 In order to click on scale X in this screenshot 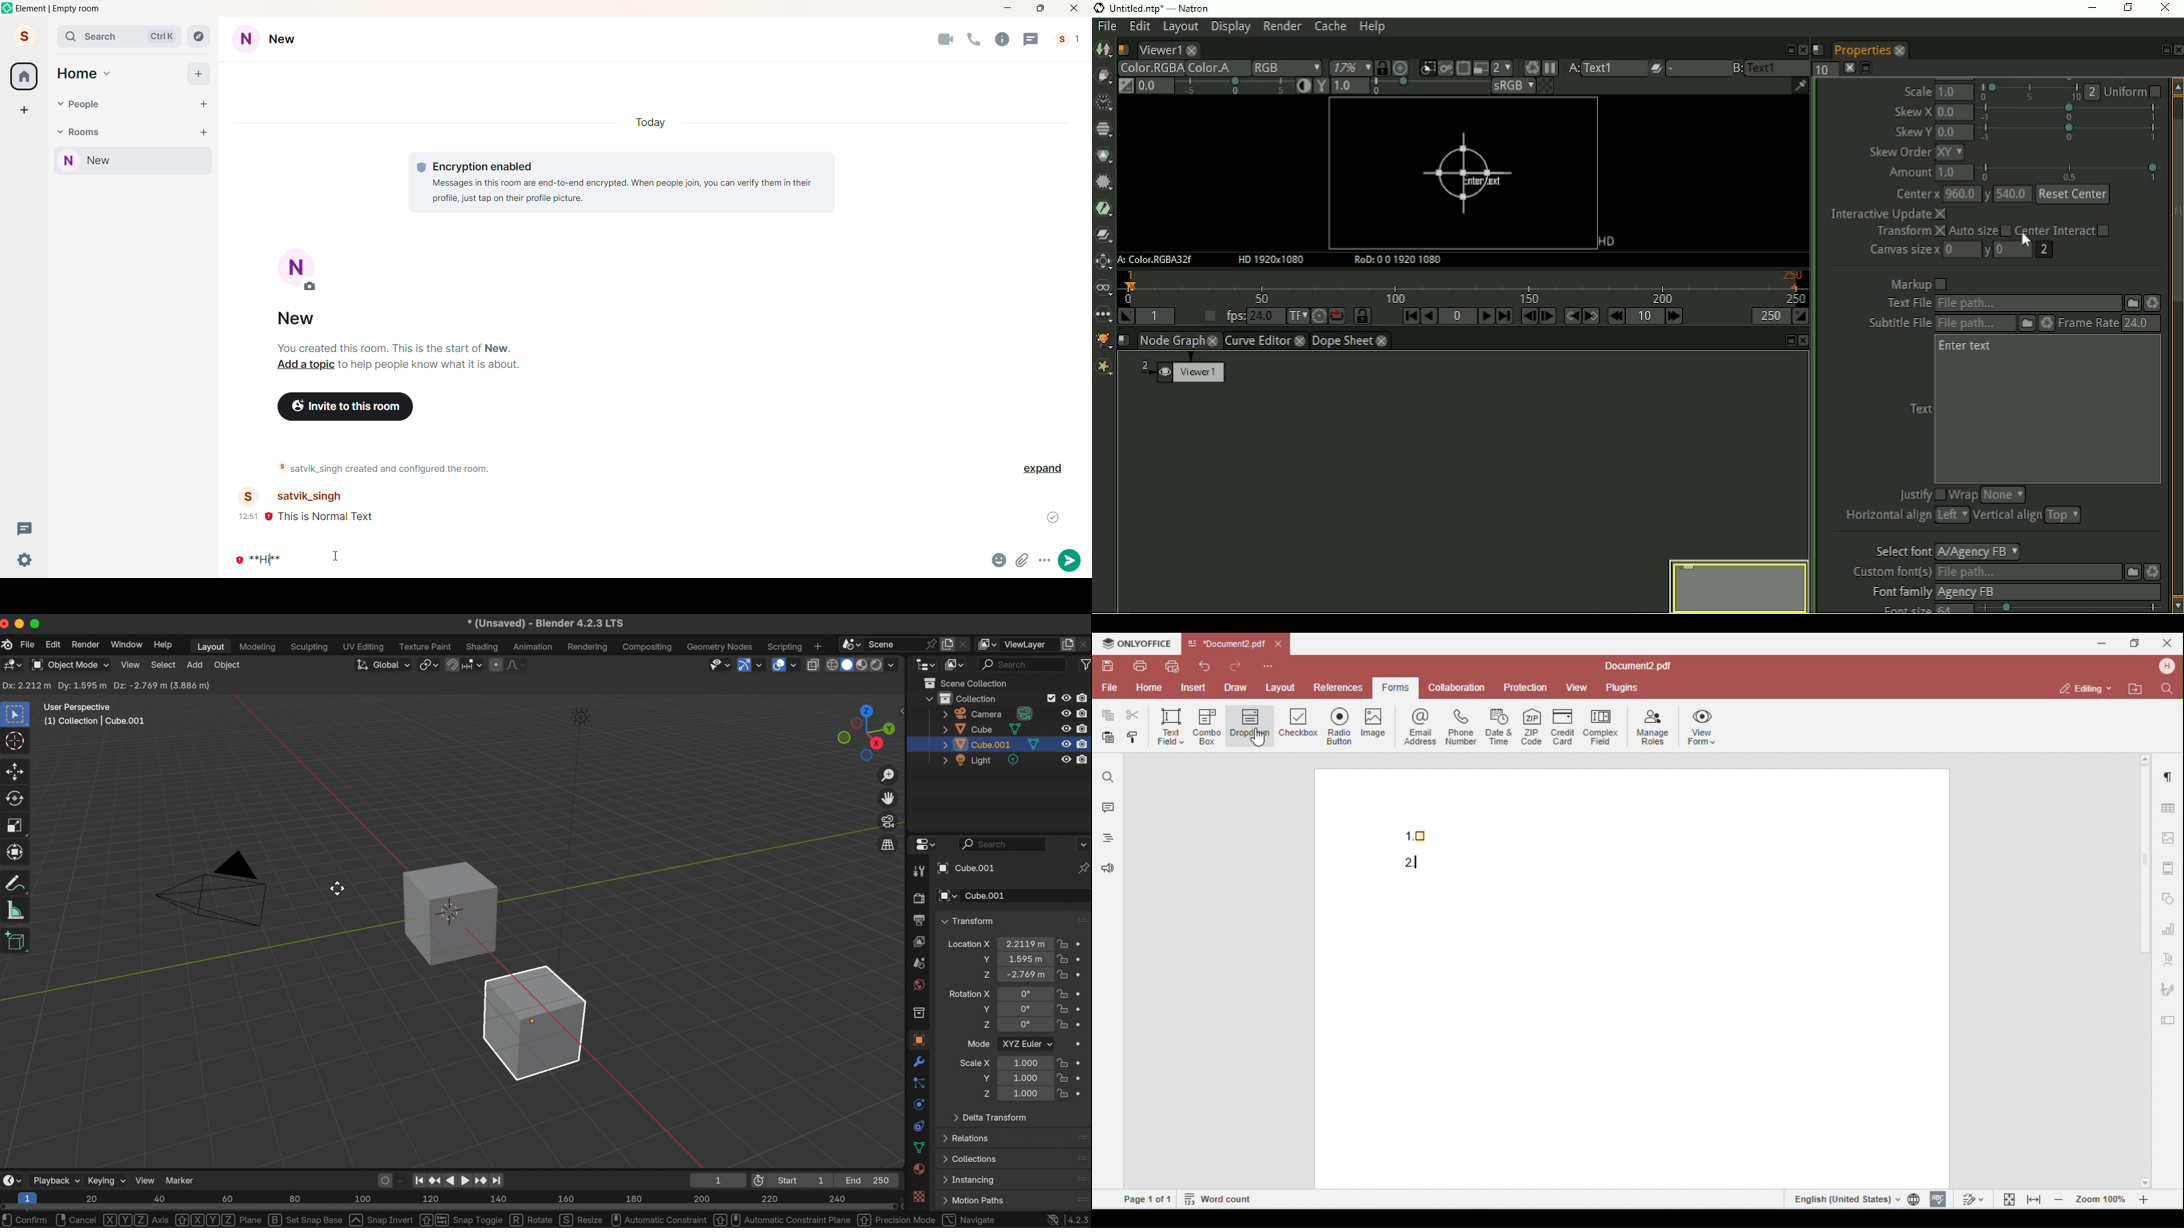, I will do `click(976, 1063)`.